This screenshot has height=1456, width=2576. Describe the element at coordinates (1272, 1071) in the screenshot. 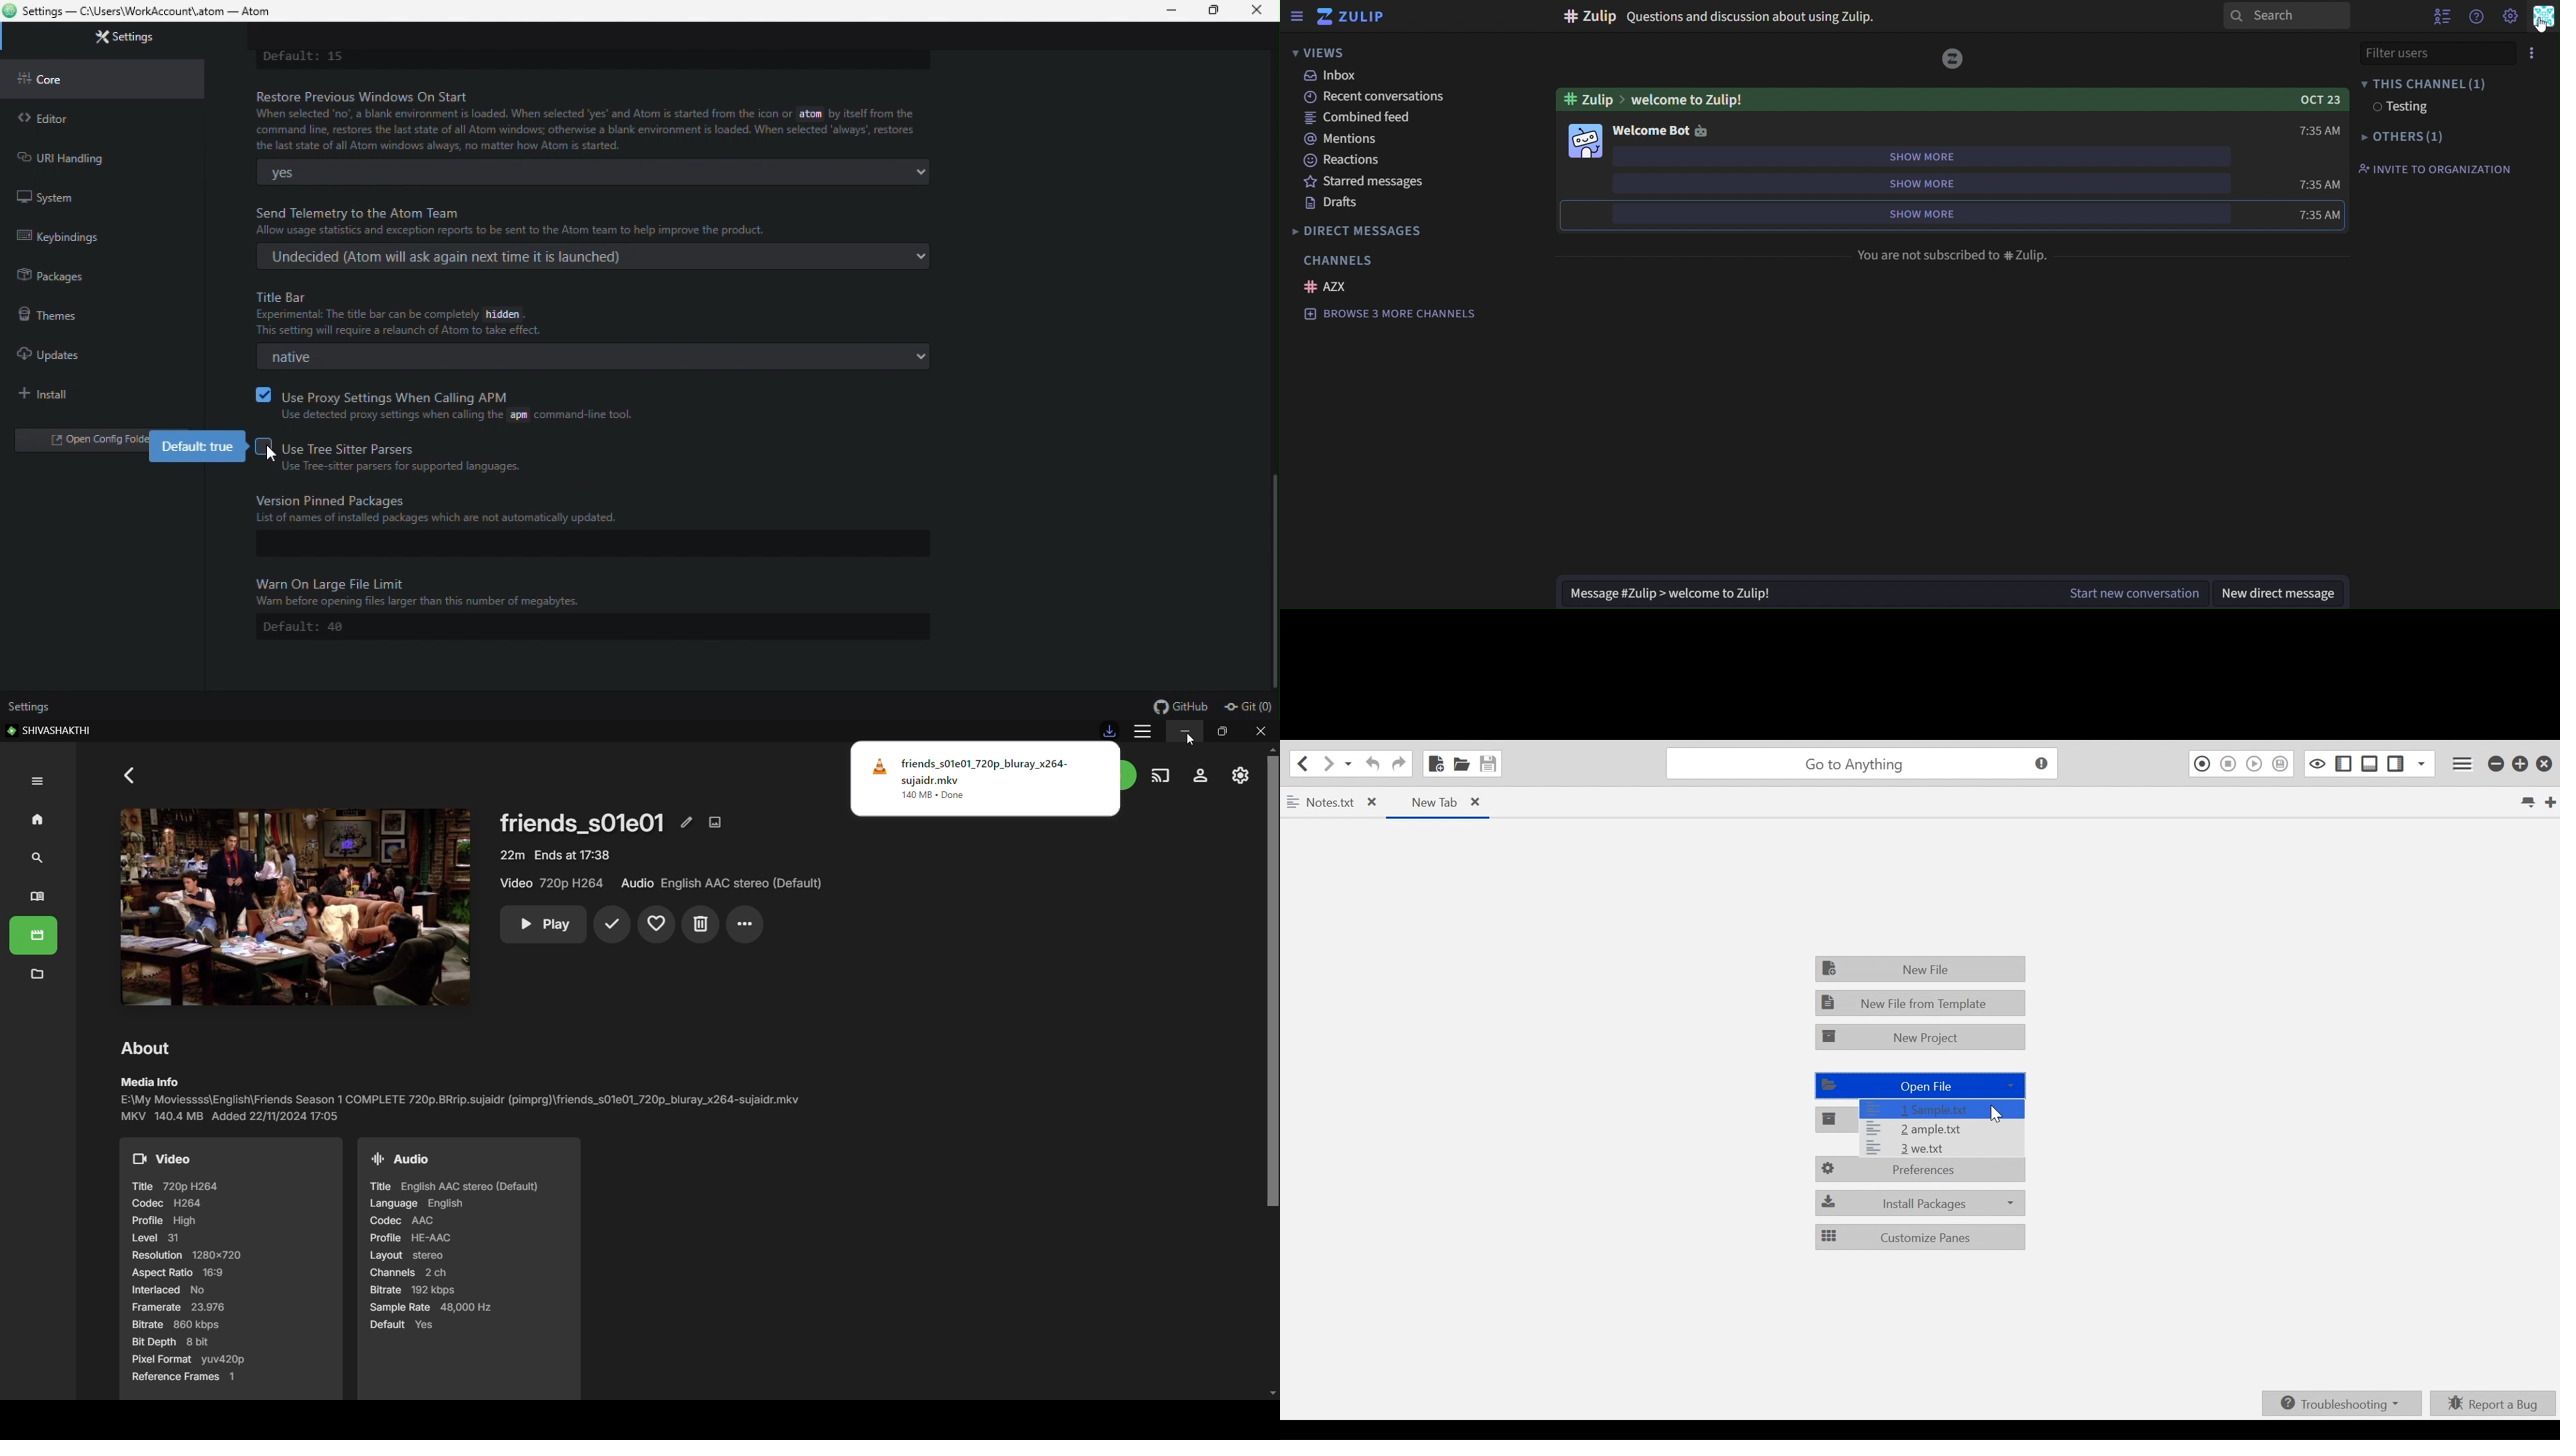

I see `Vertical Scroll Bar` at that location.